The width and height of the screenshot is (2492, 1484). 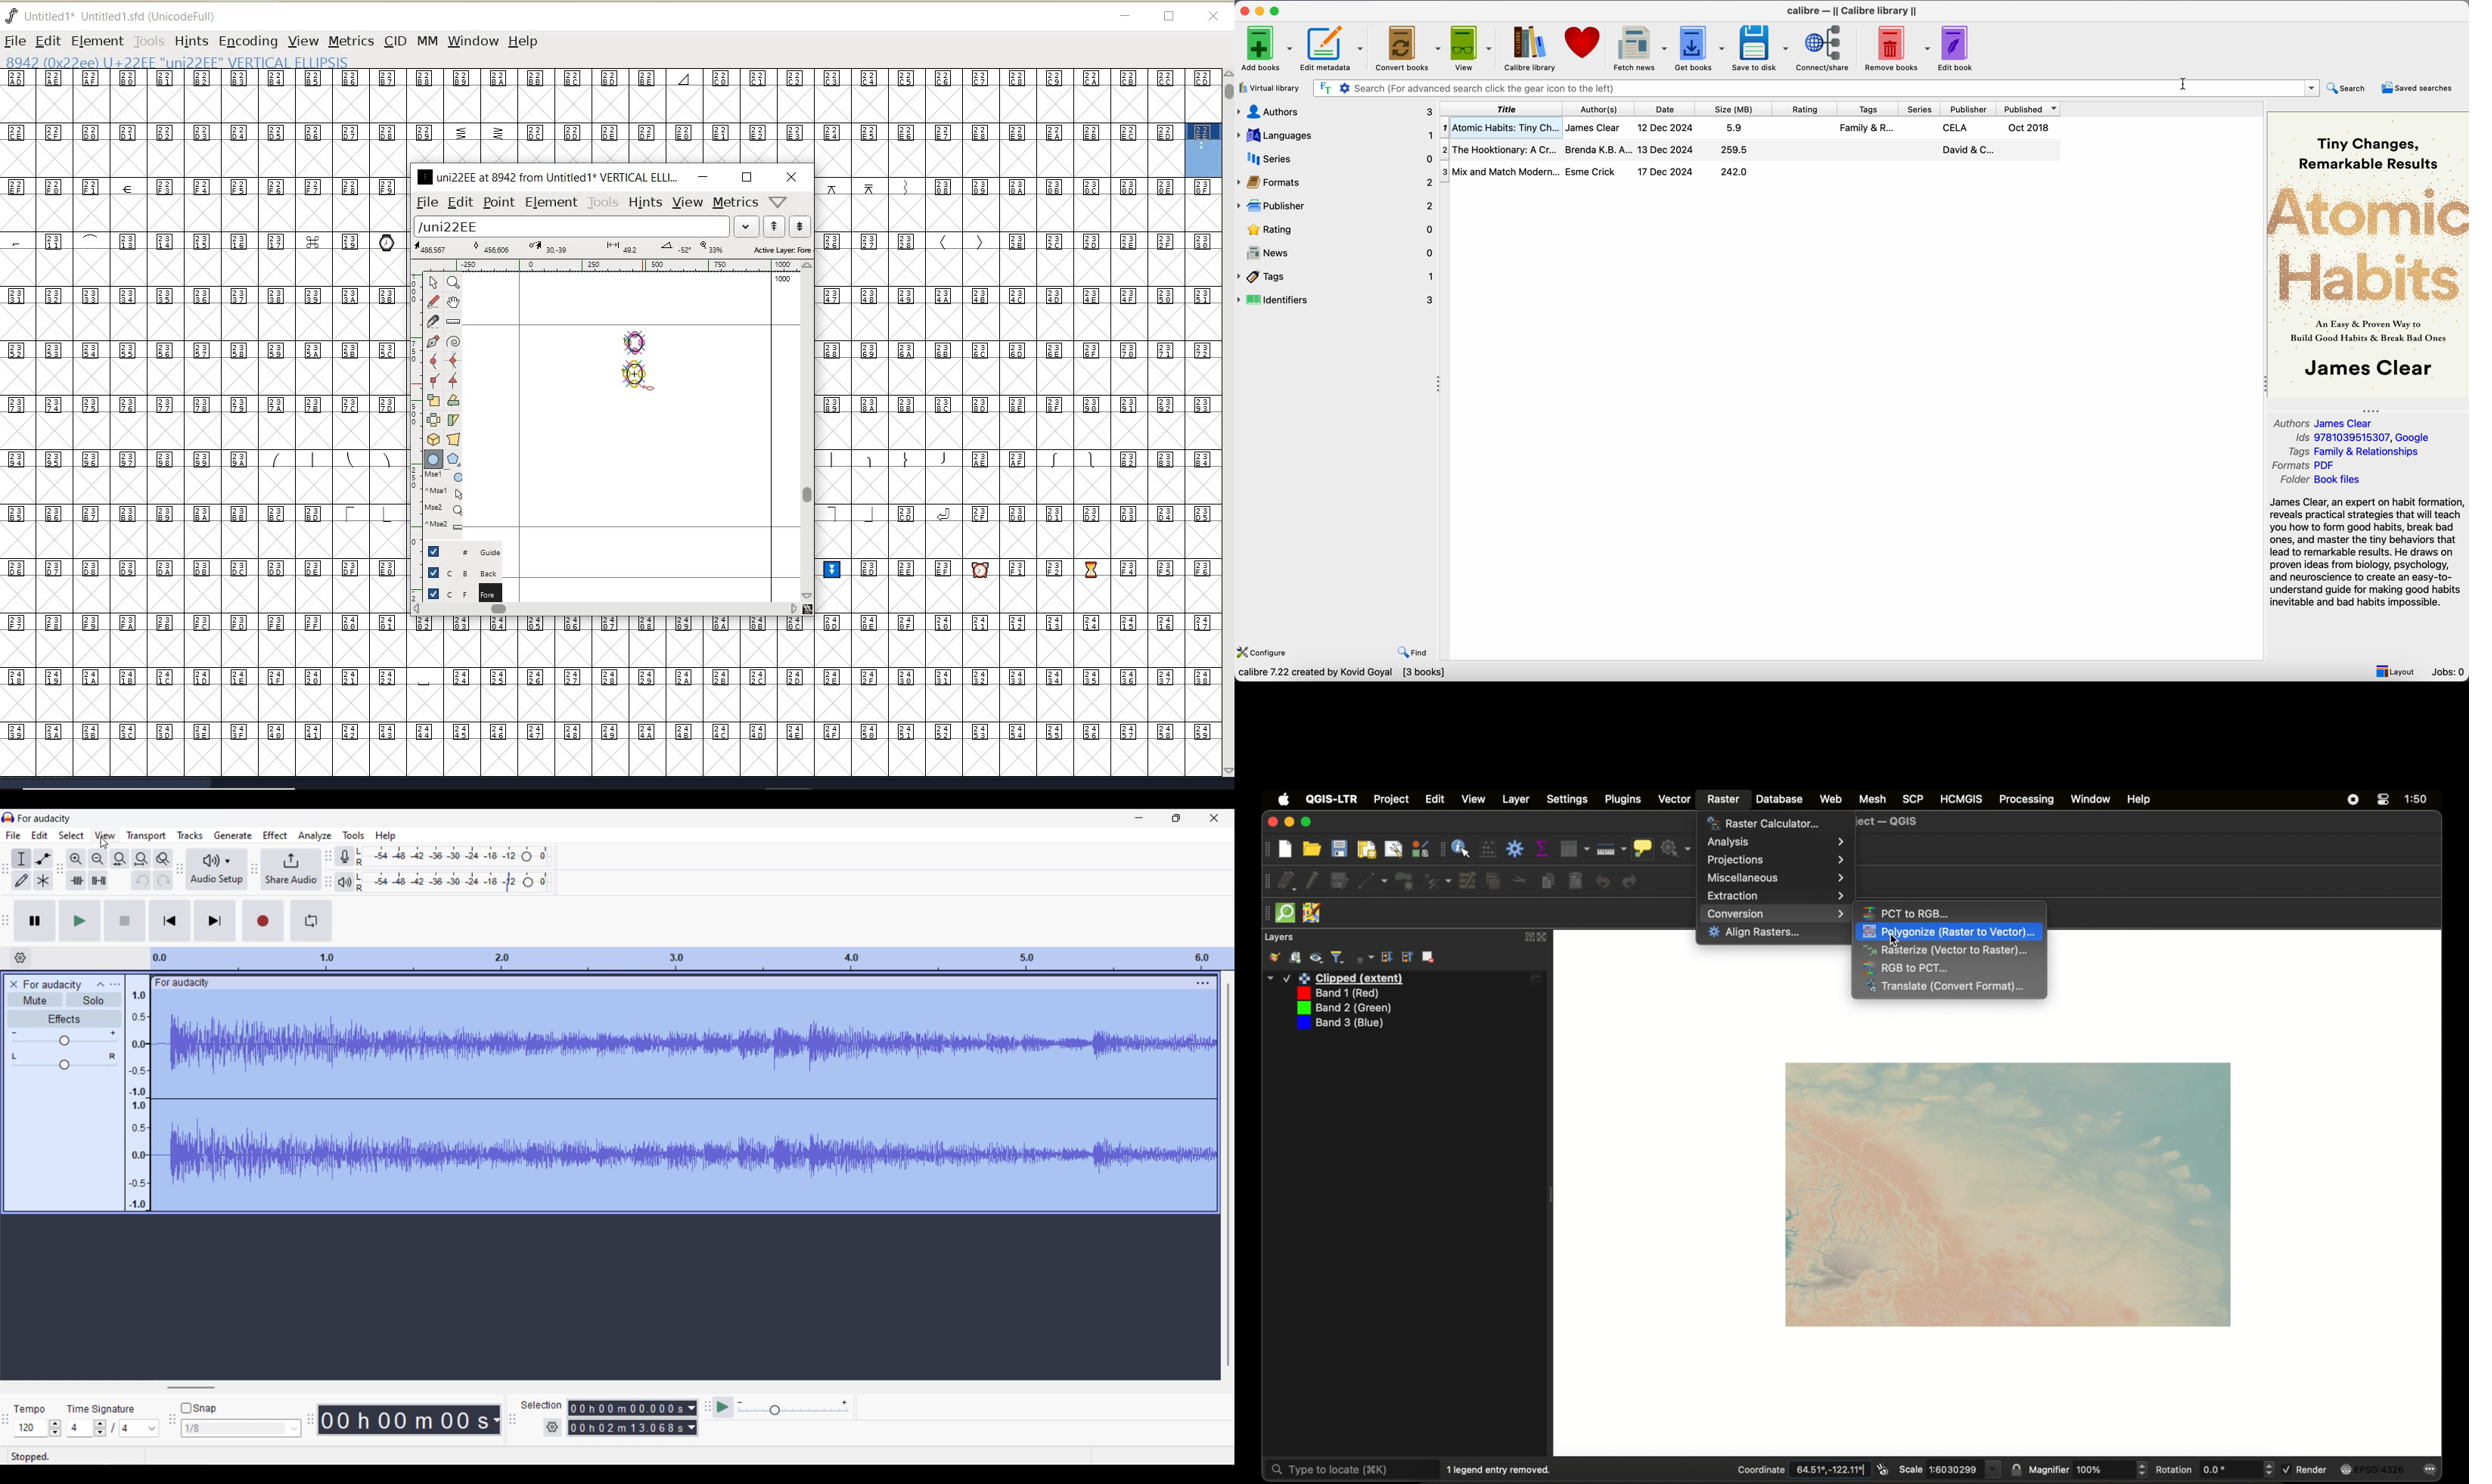 I want to click on Current duration of track, so click(x=404, y=1420).